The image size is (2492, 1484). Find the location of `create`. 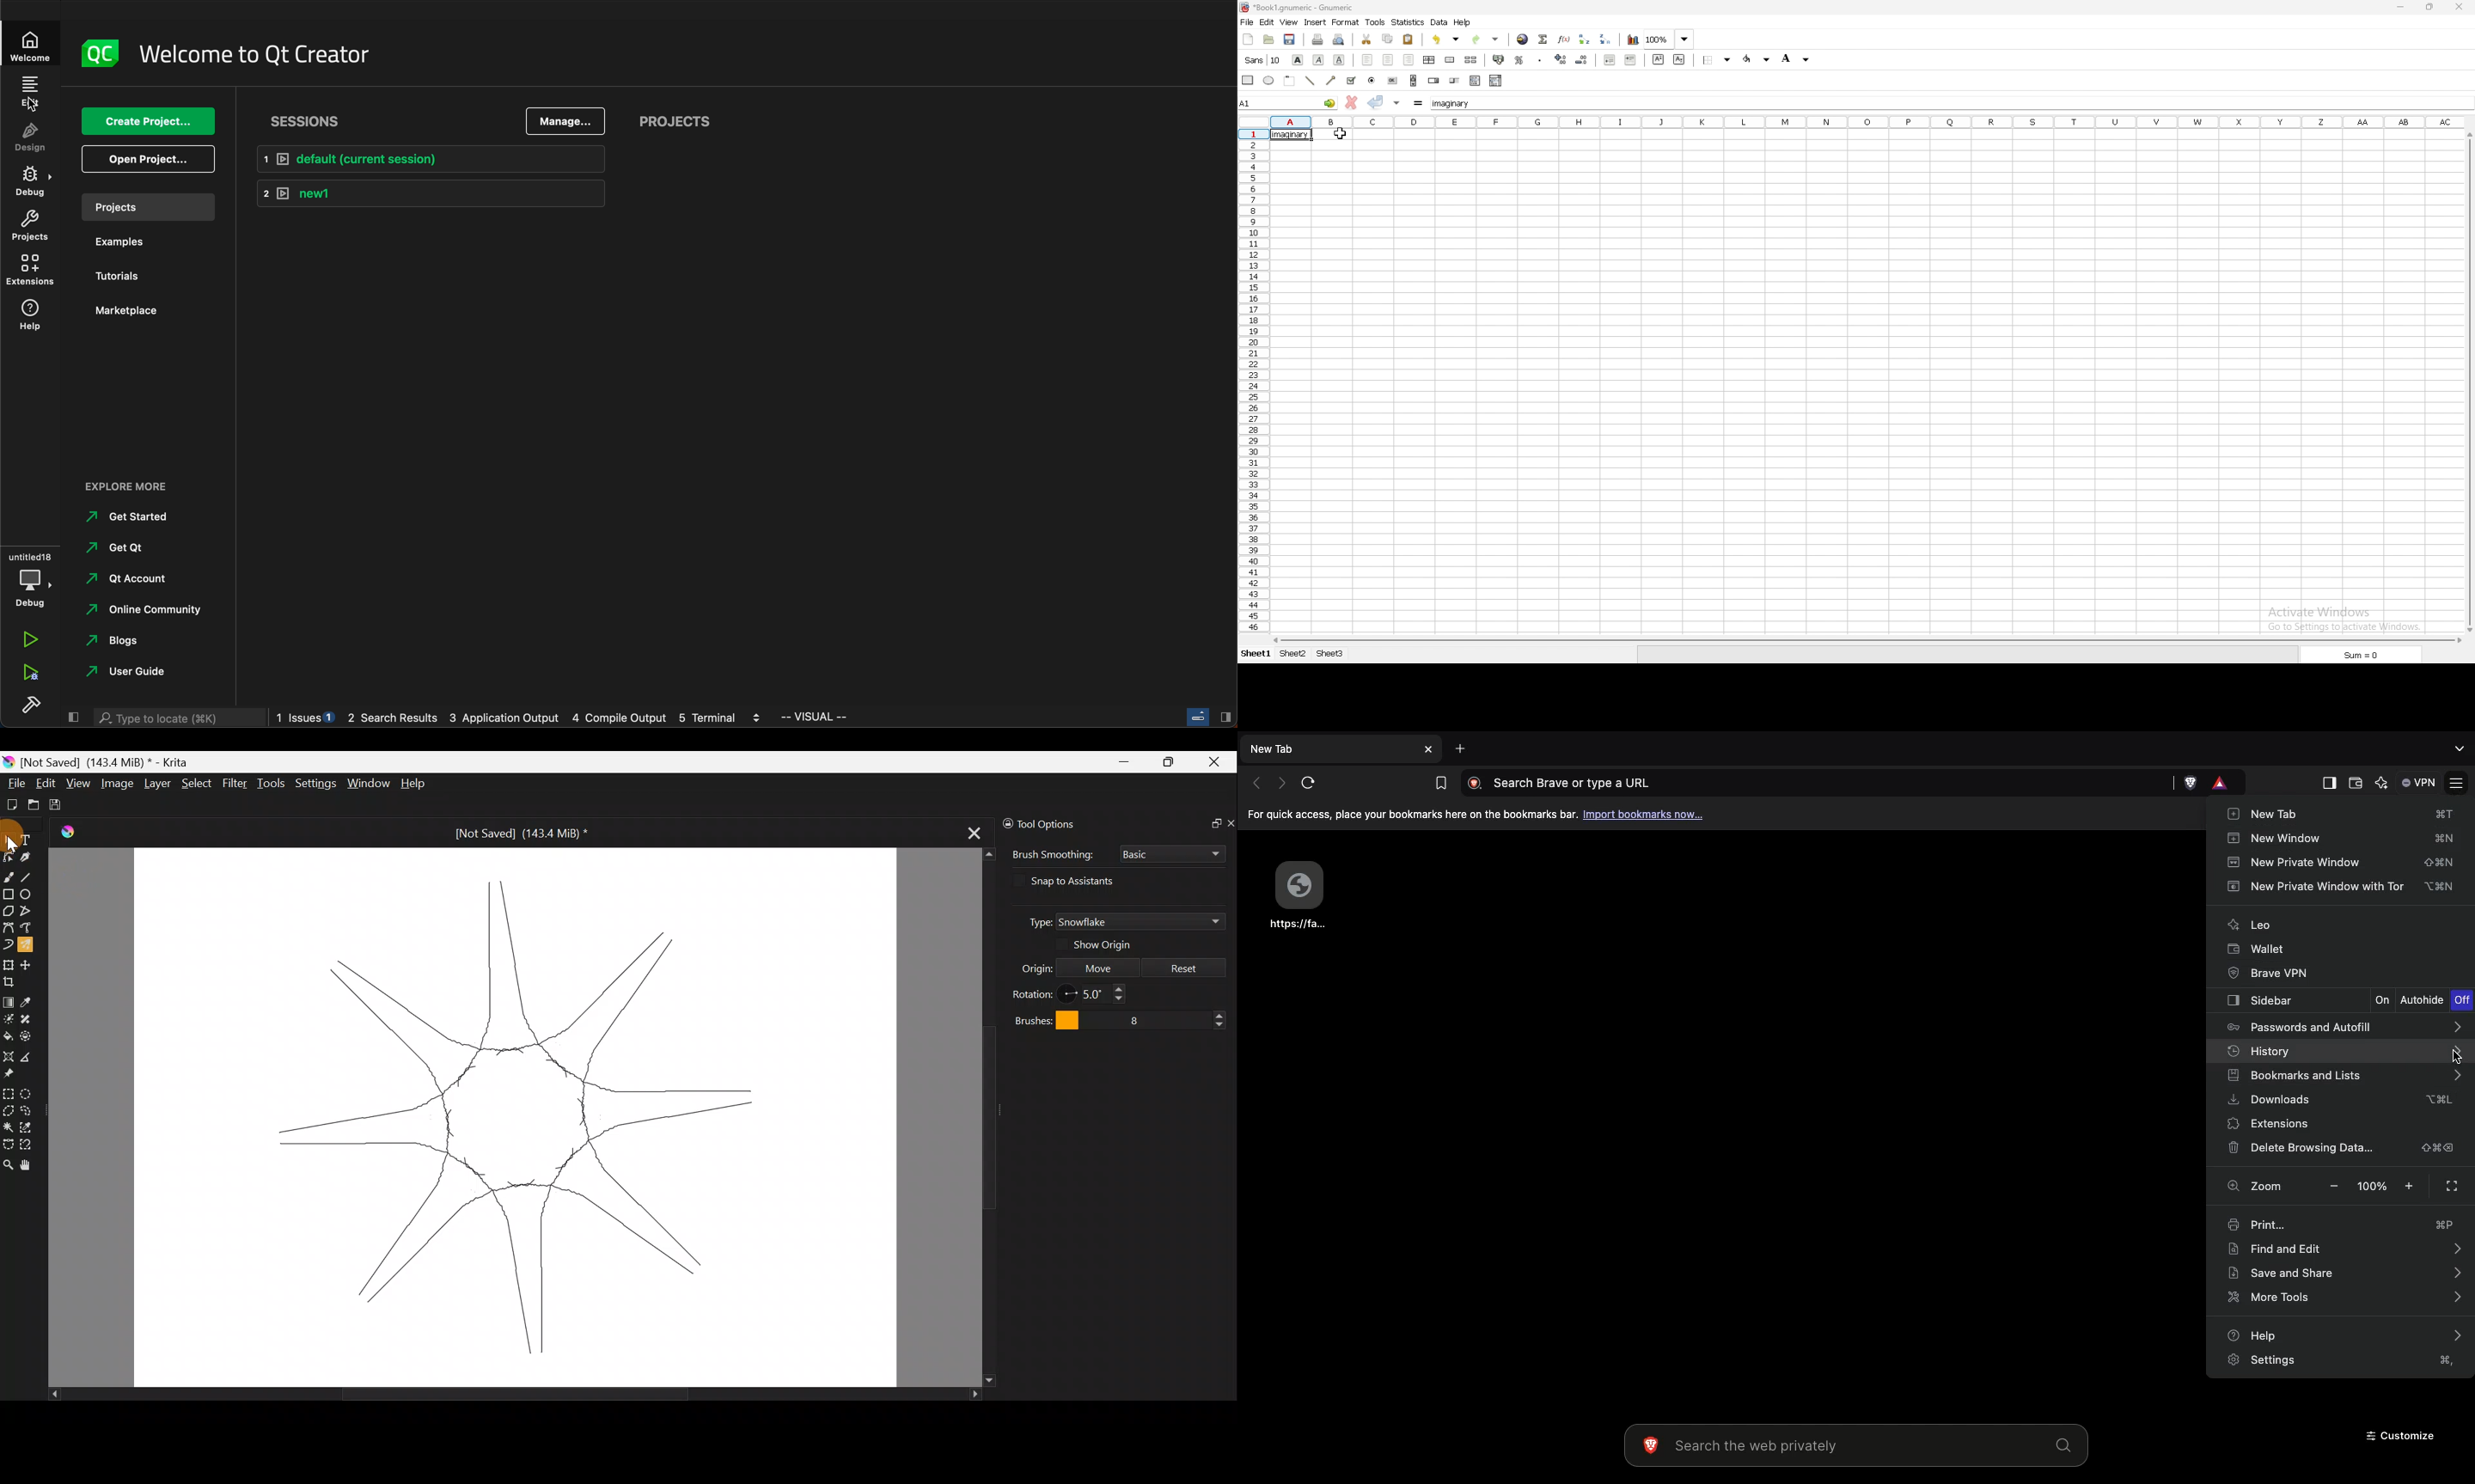

create is located at coordinates (147, 120).